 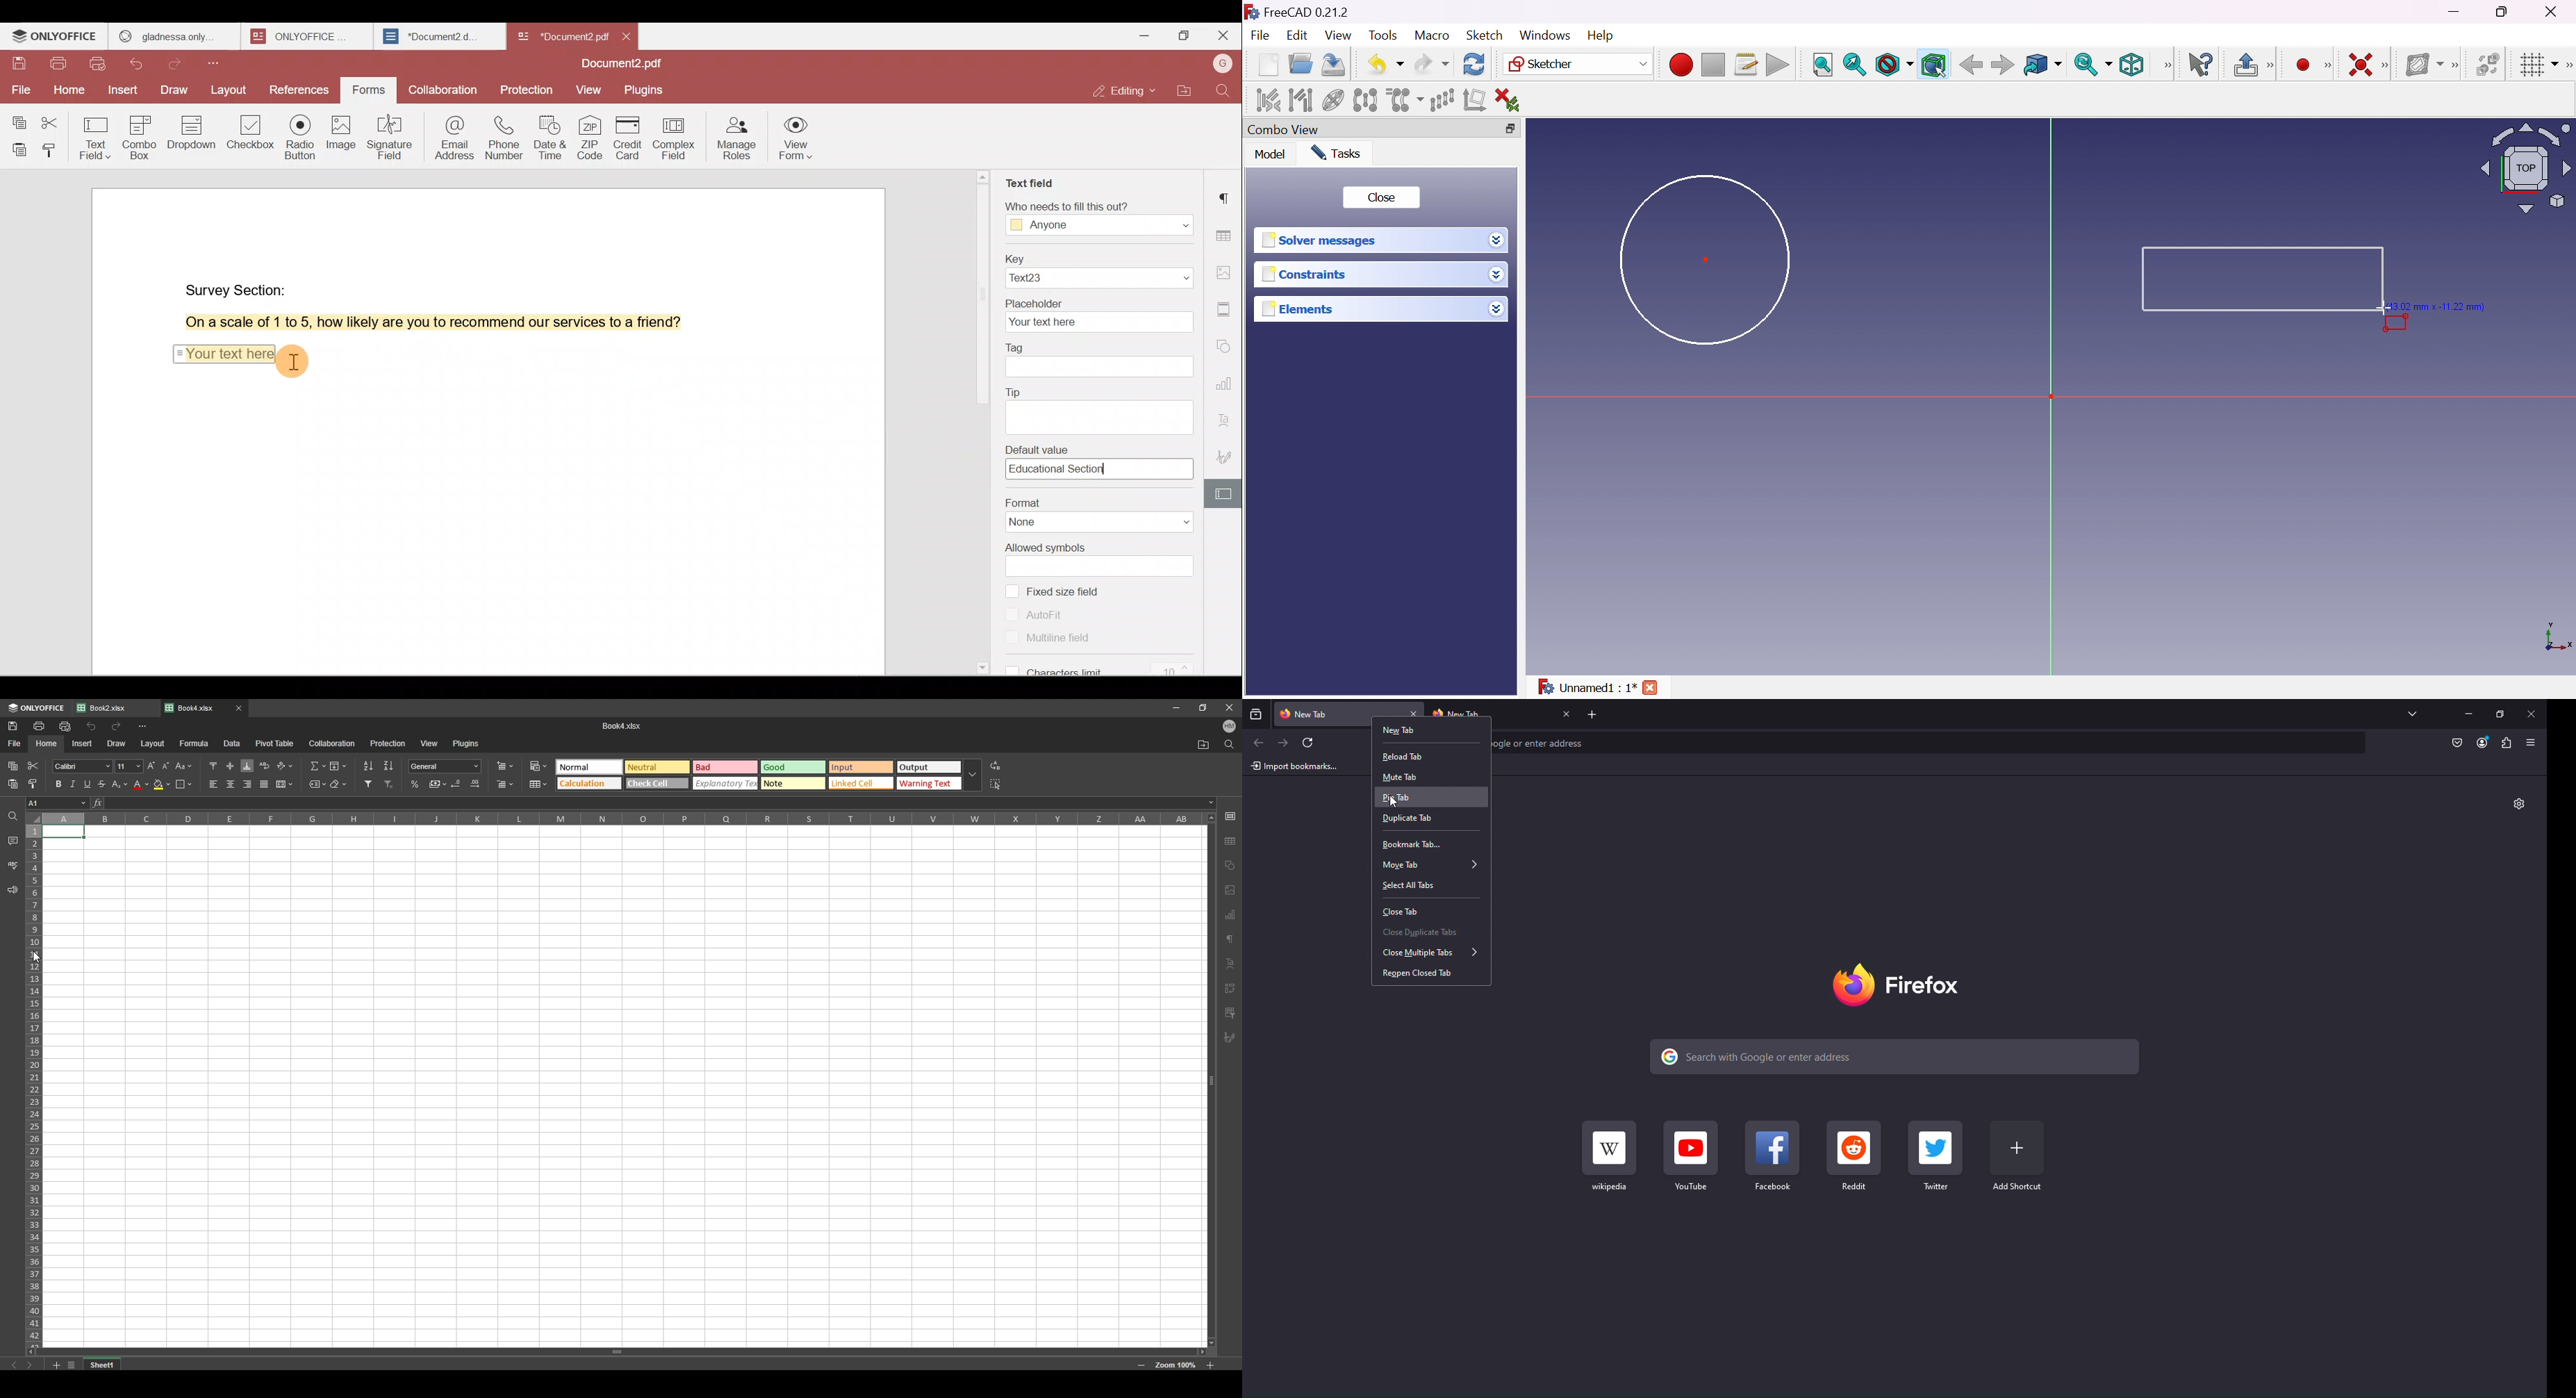 I want to click on Copy, so click(x=18, y=117).